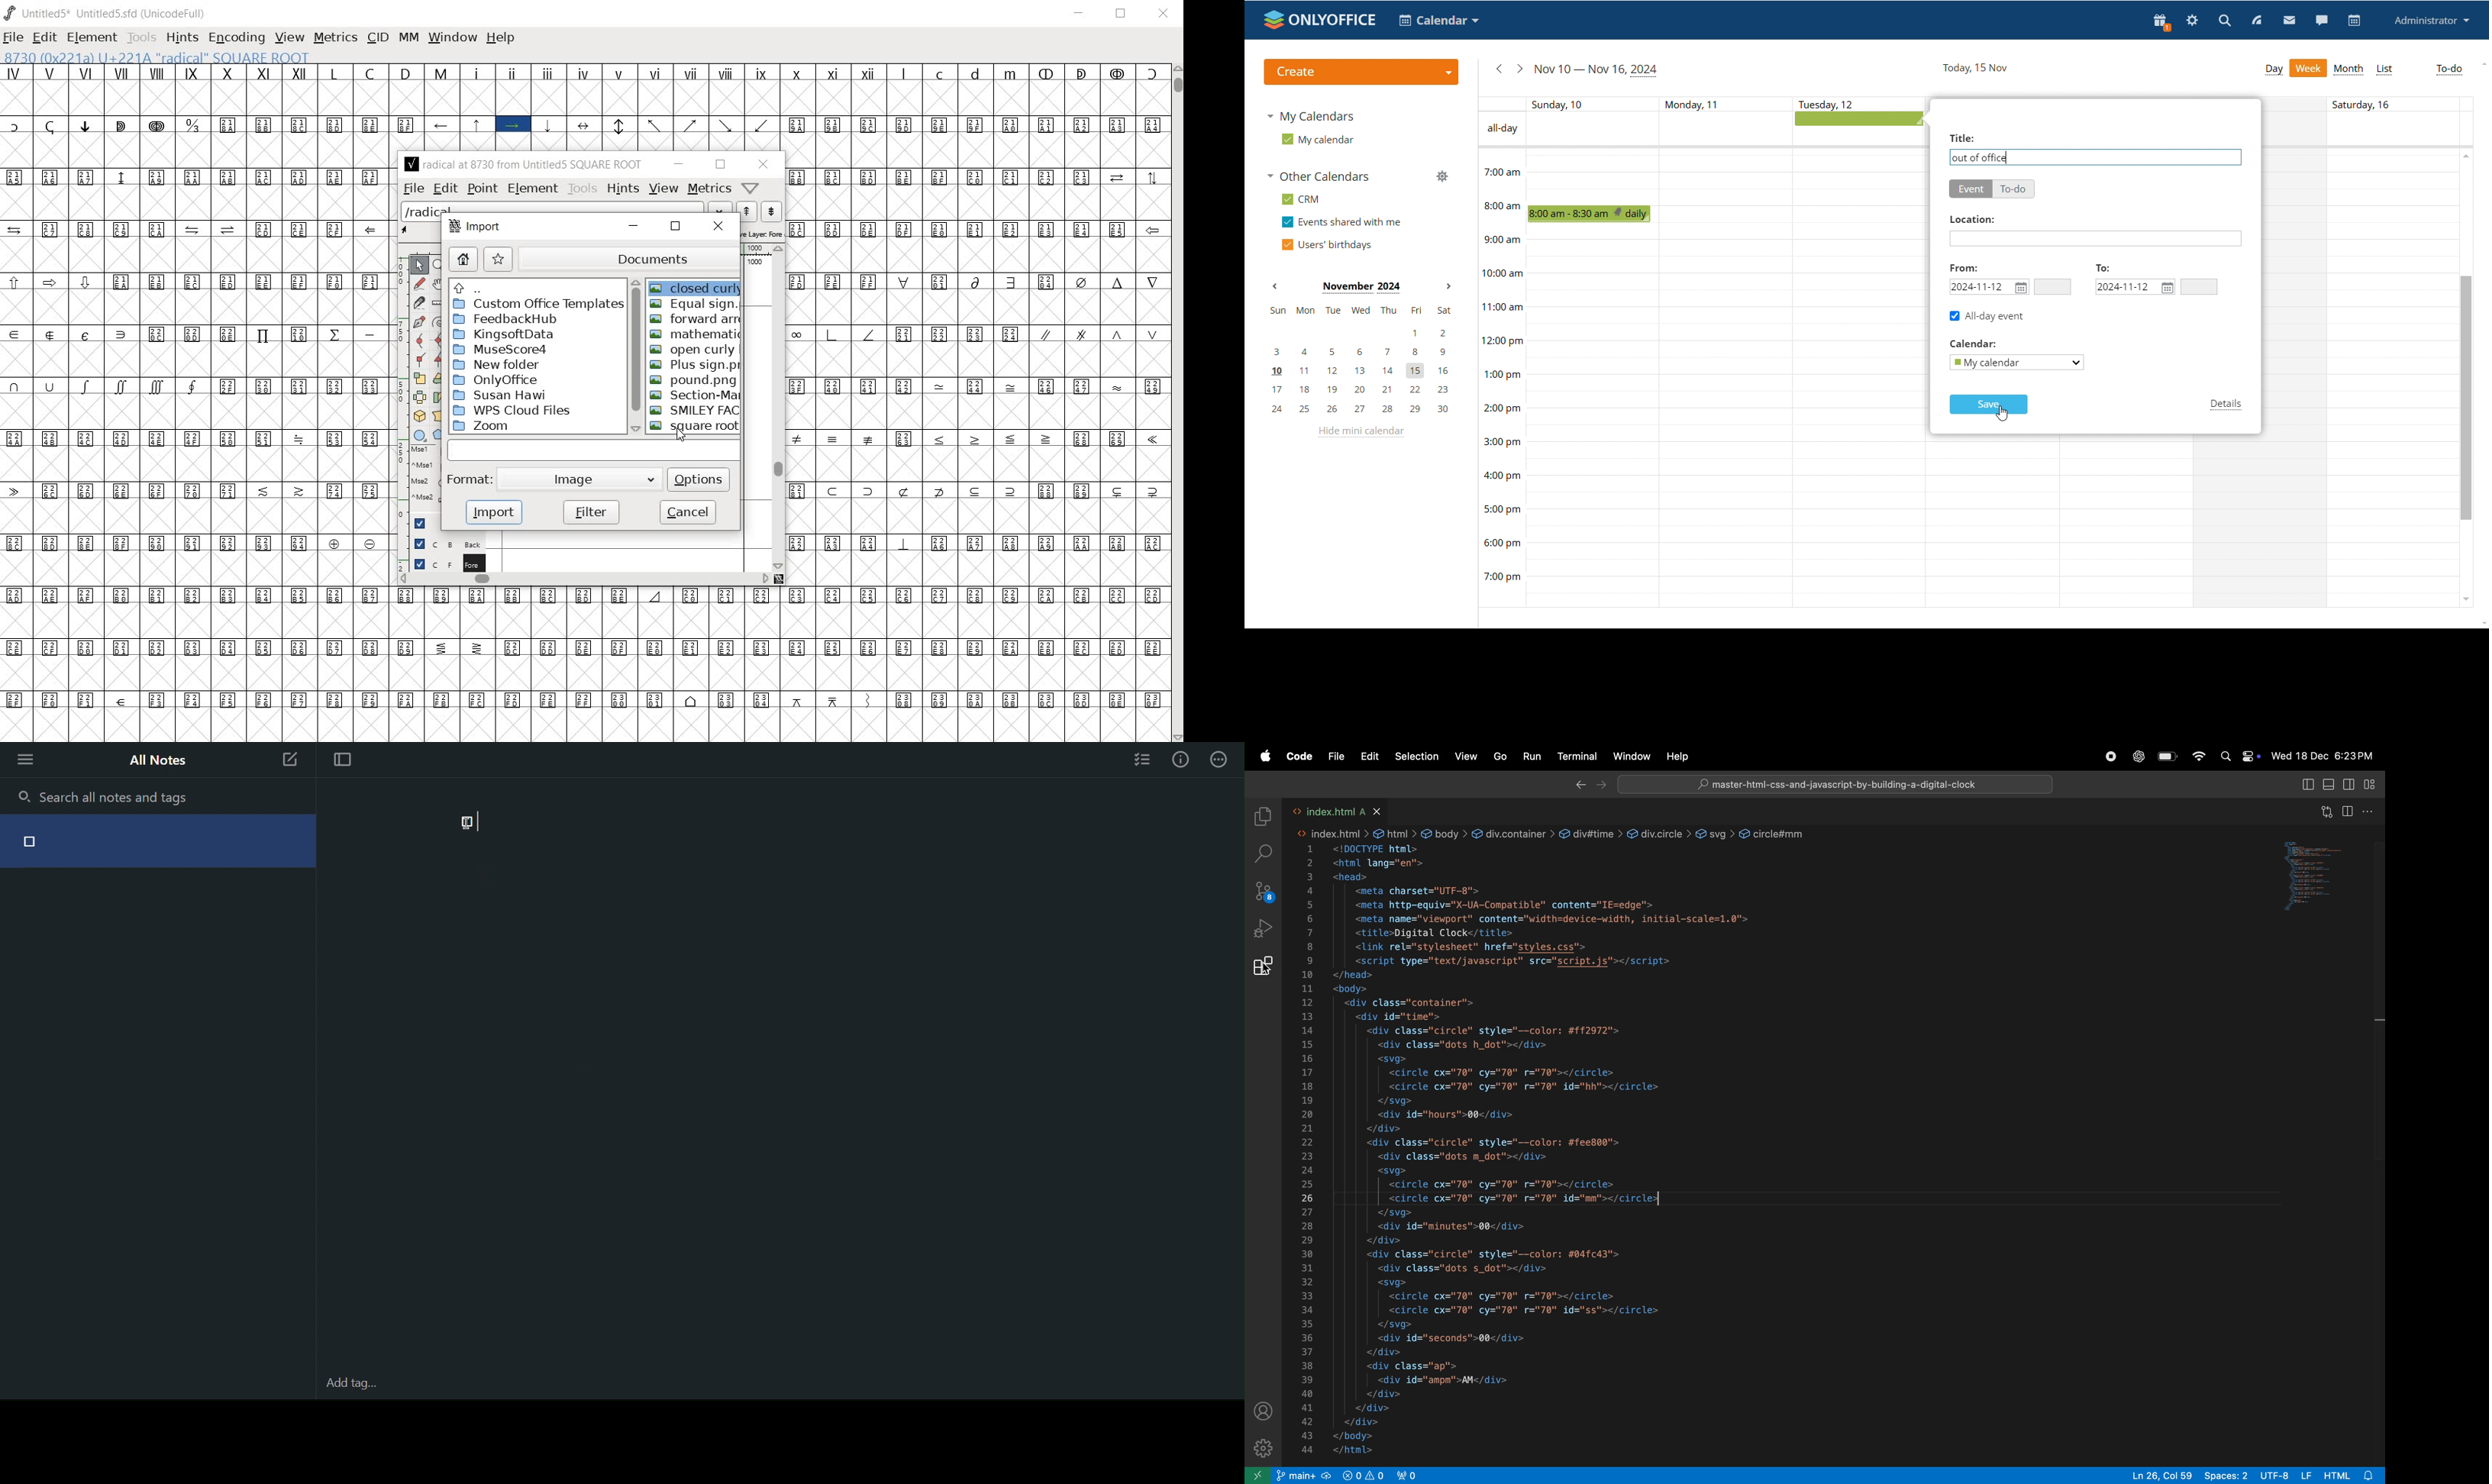 Image resolution: width=2492 pixels, height=1484 pixels. I want to click on all-day event being added, so click(1858, 119).